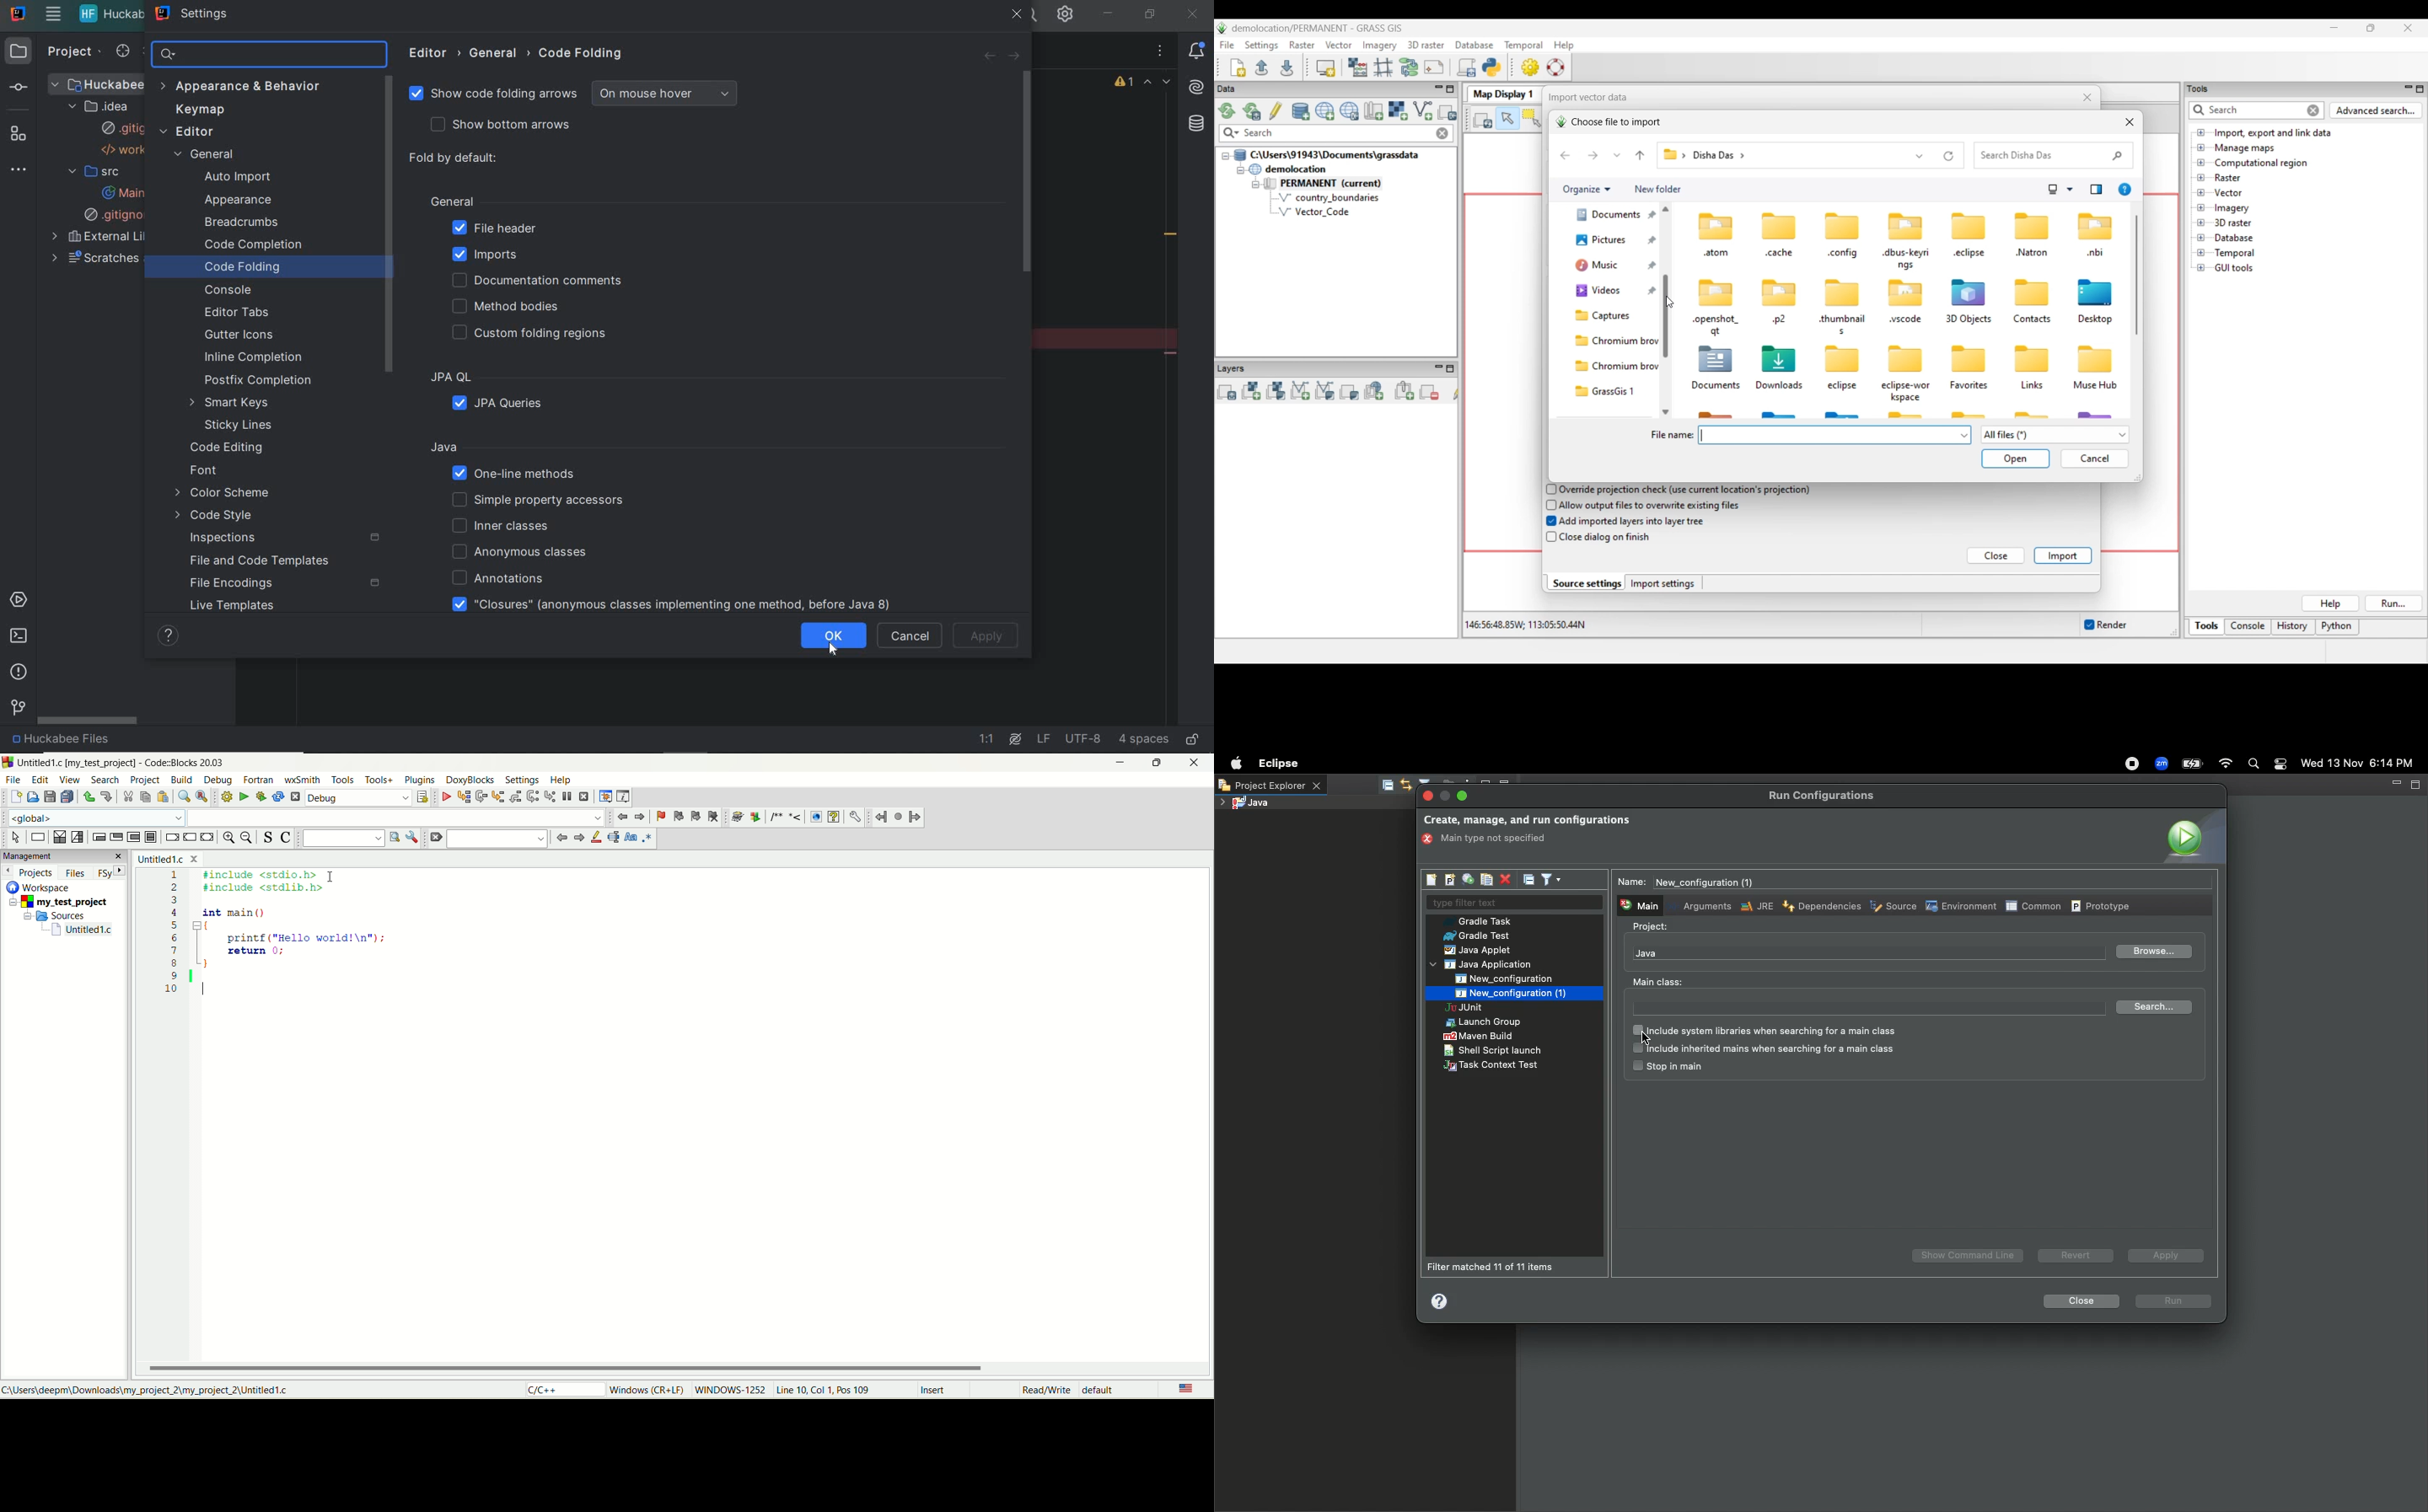 The image size is (2436, 1512). I want to click on copy, so click(146, 797).